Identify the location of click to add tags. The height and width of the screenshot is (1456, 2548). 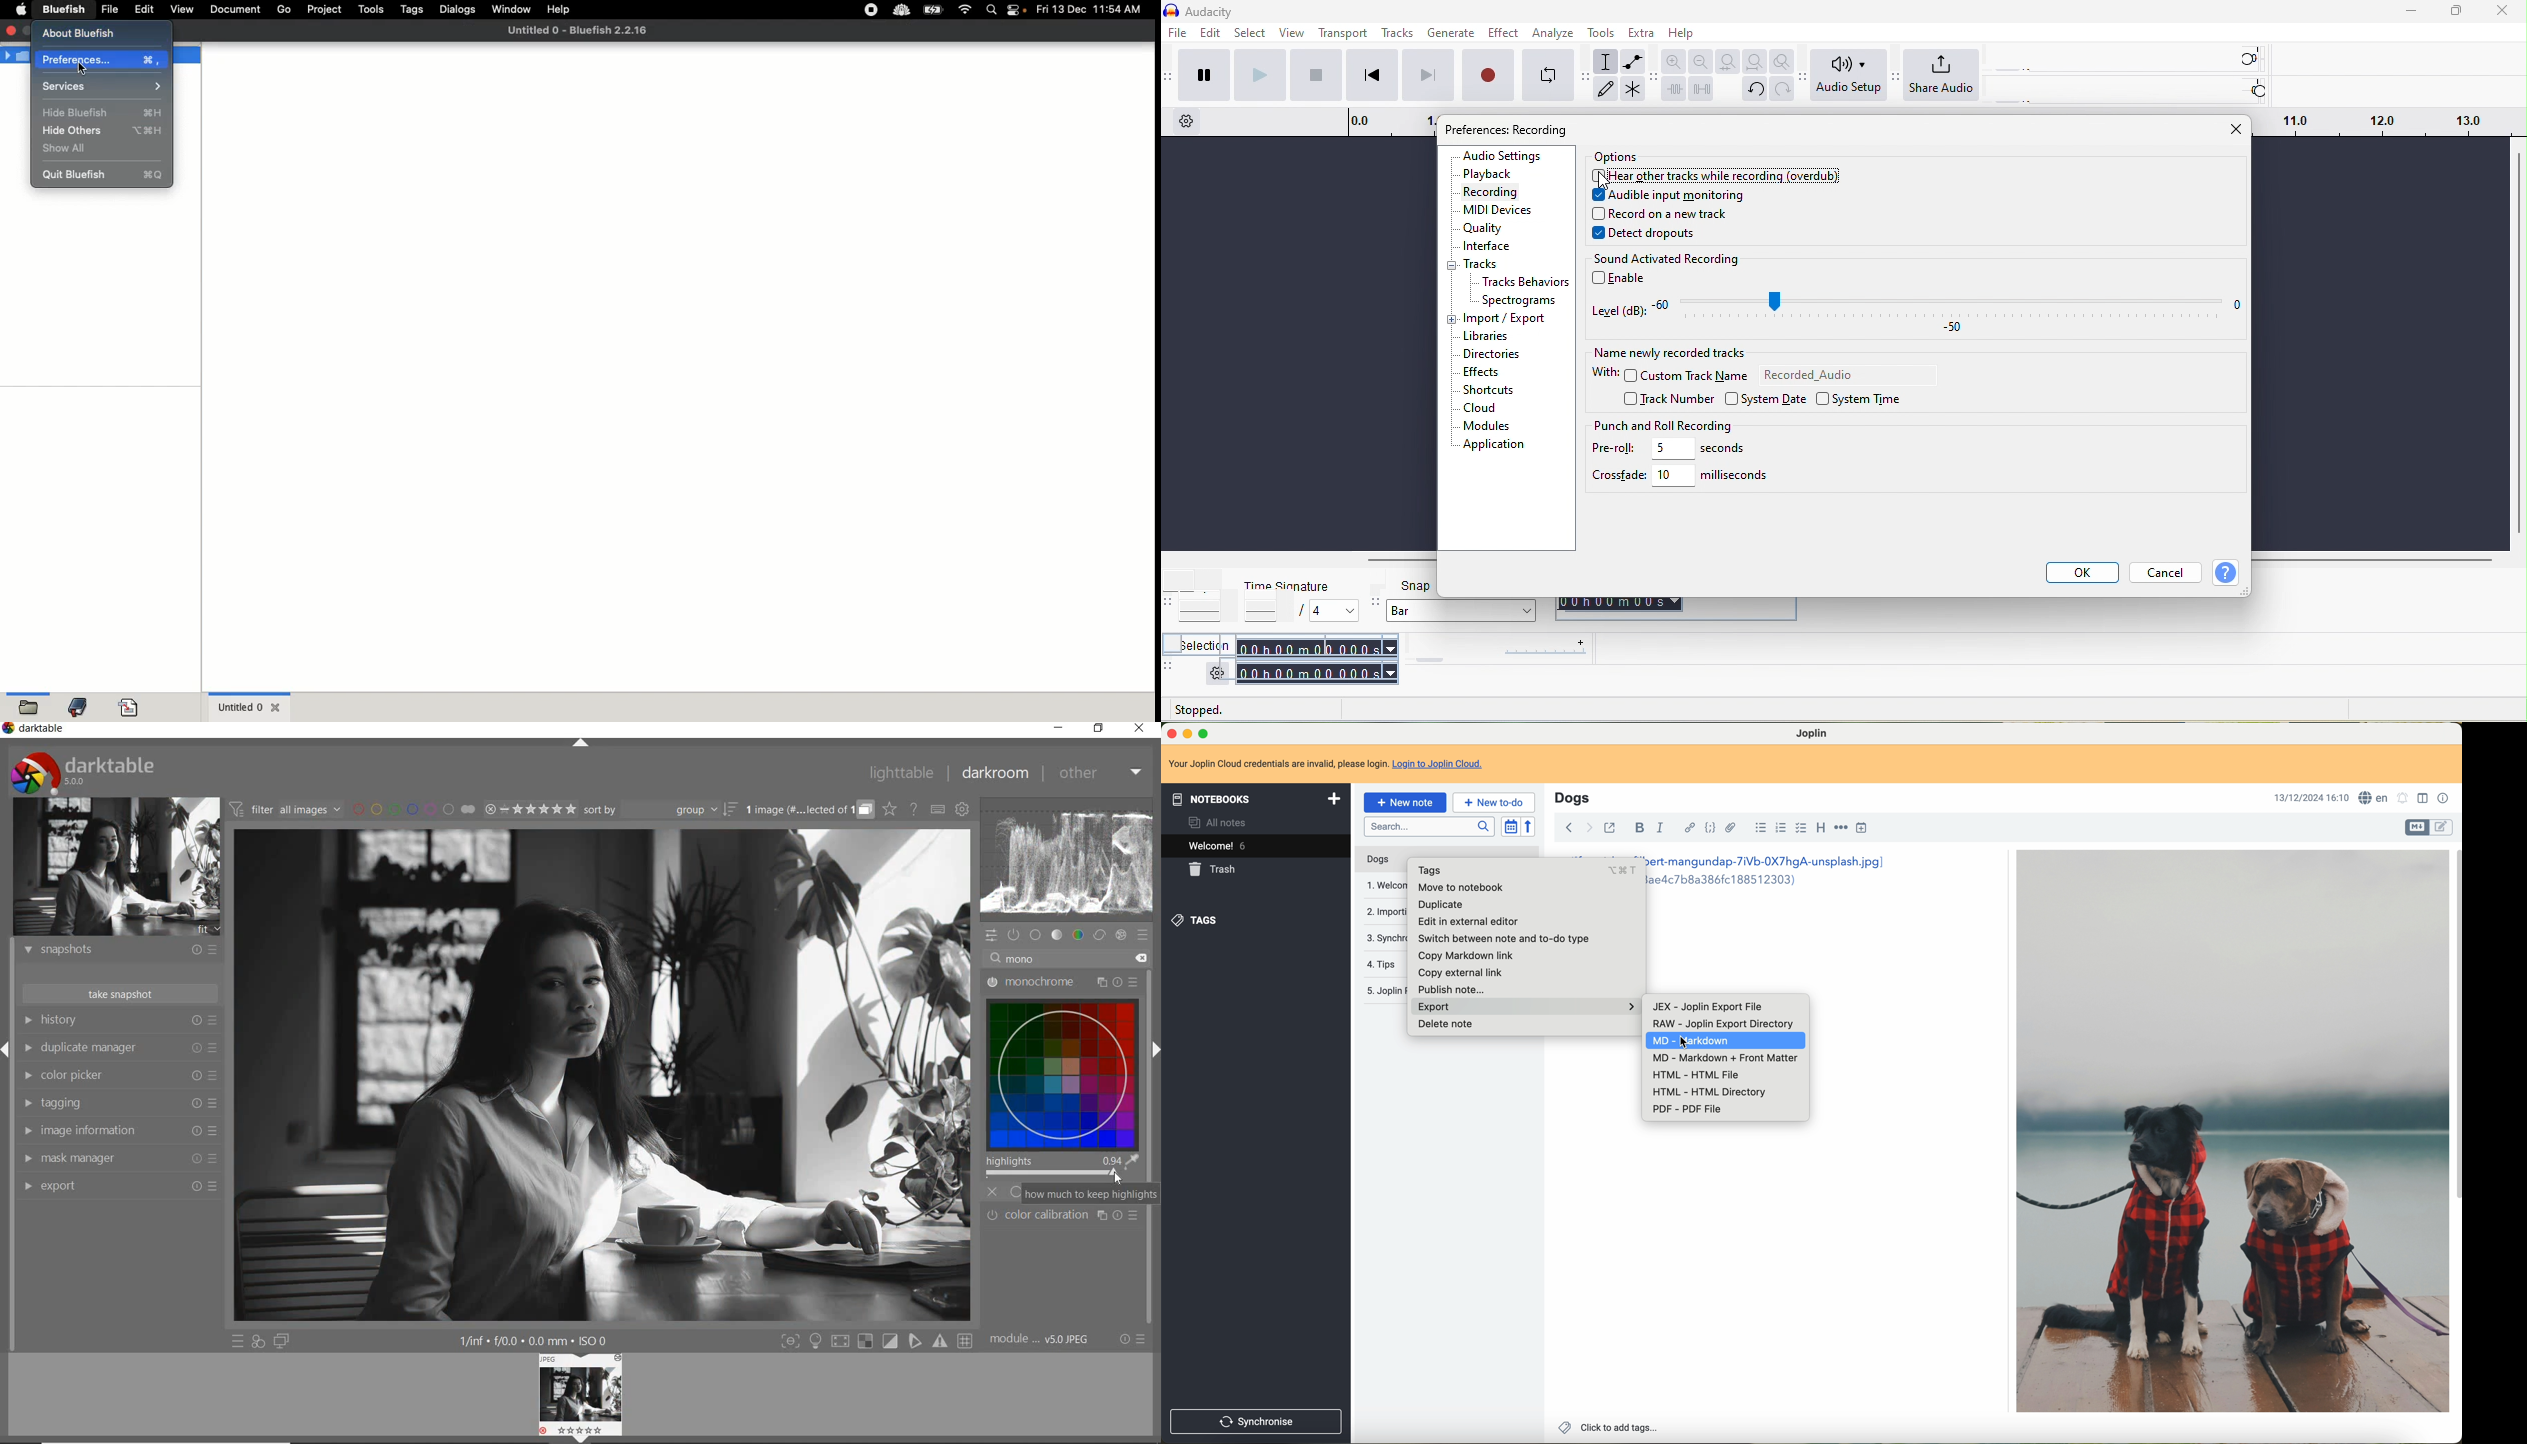
(1606, 1427).